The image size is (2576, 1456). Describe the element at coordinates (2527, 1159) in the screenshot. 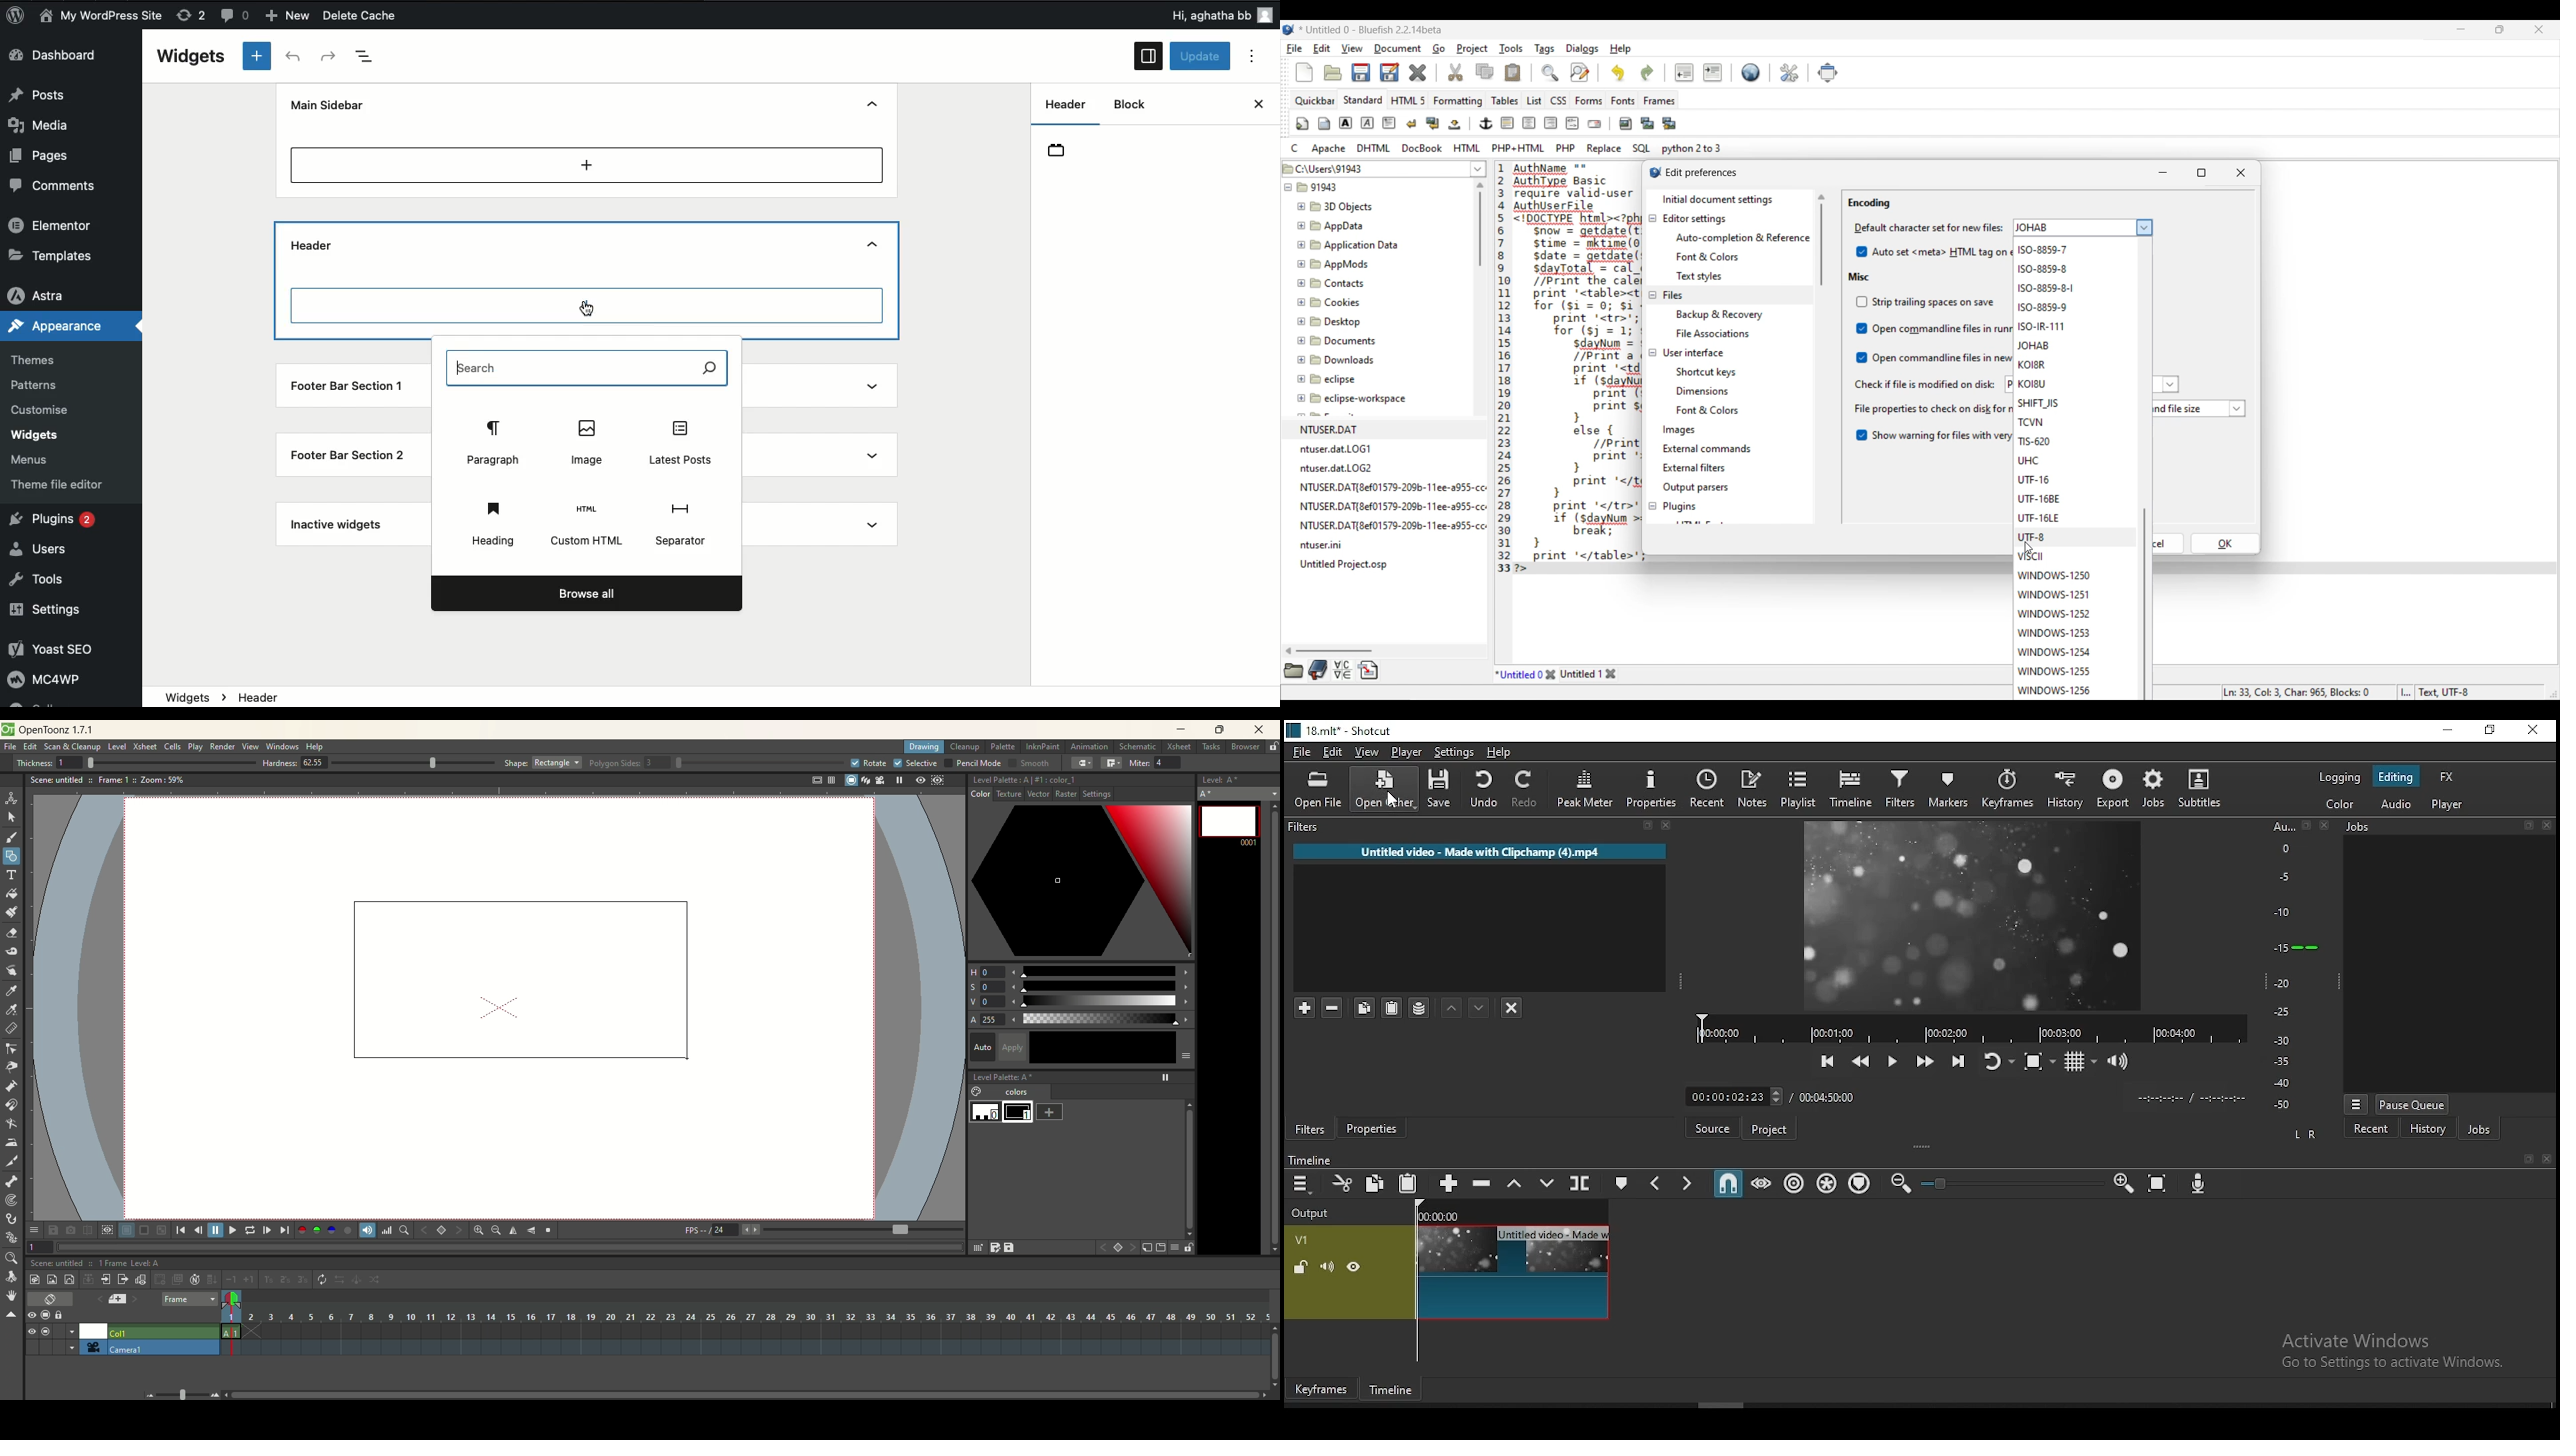

I see `bookmark` at that location.